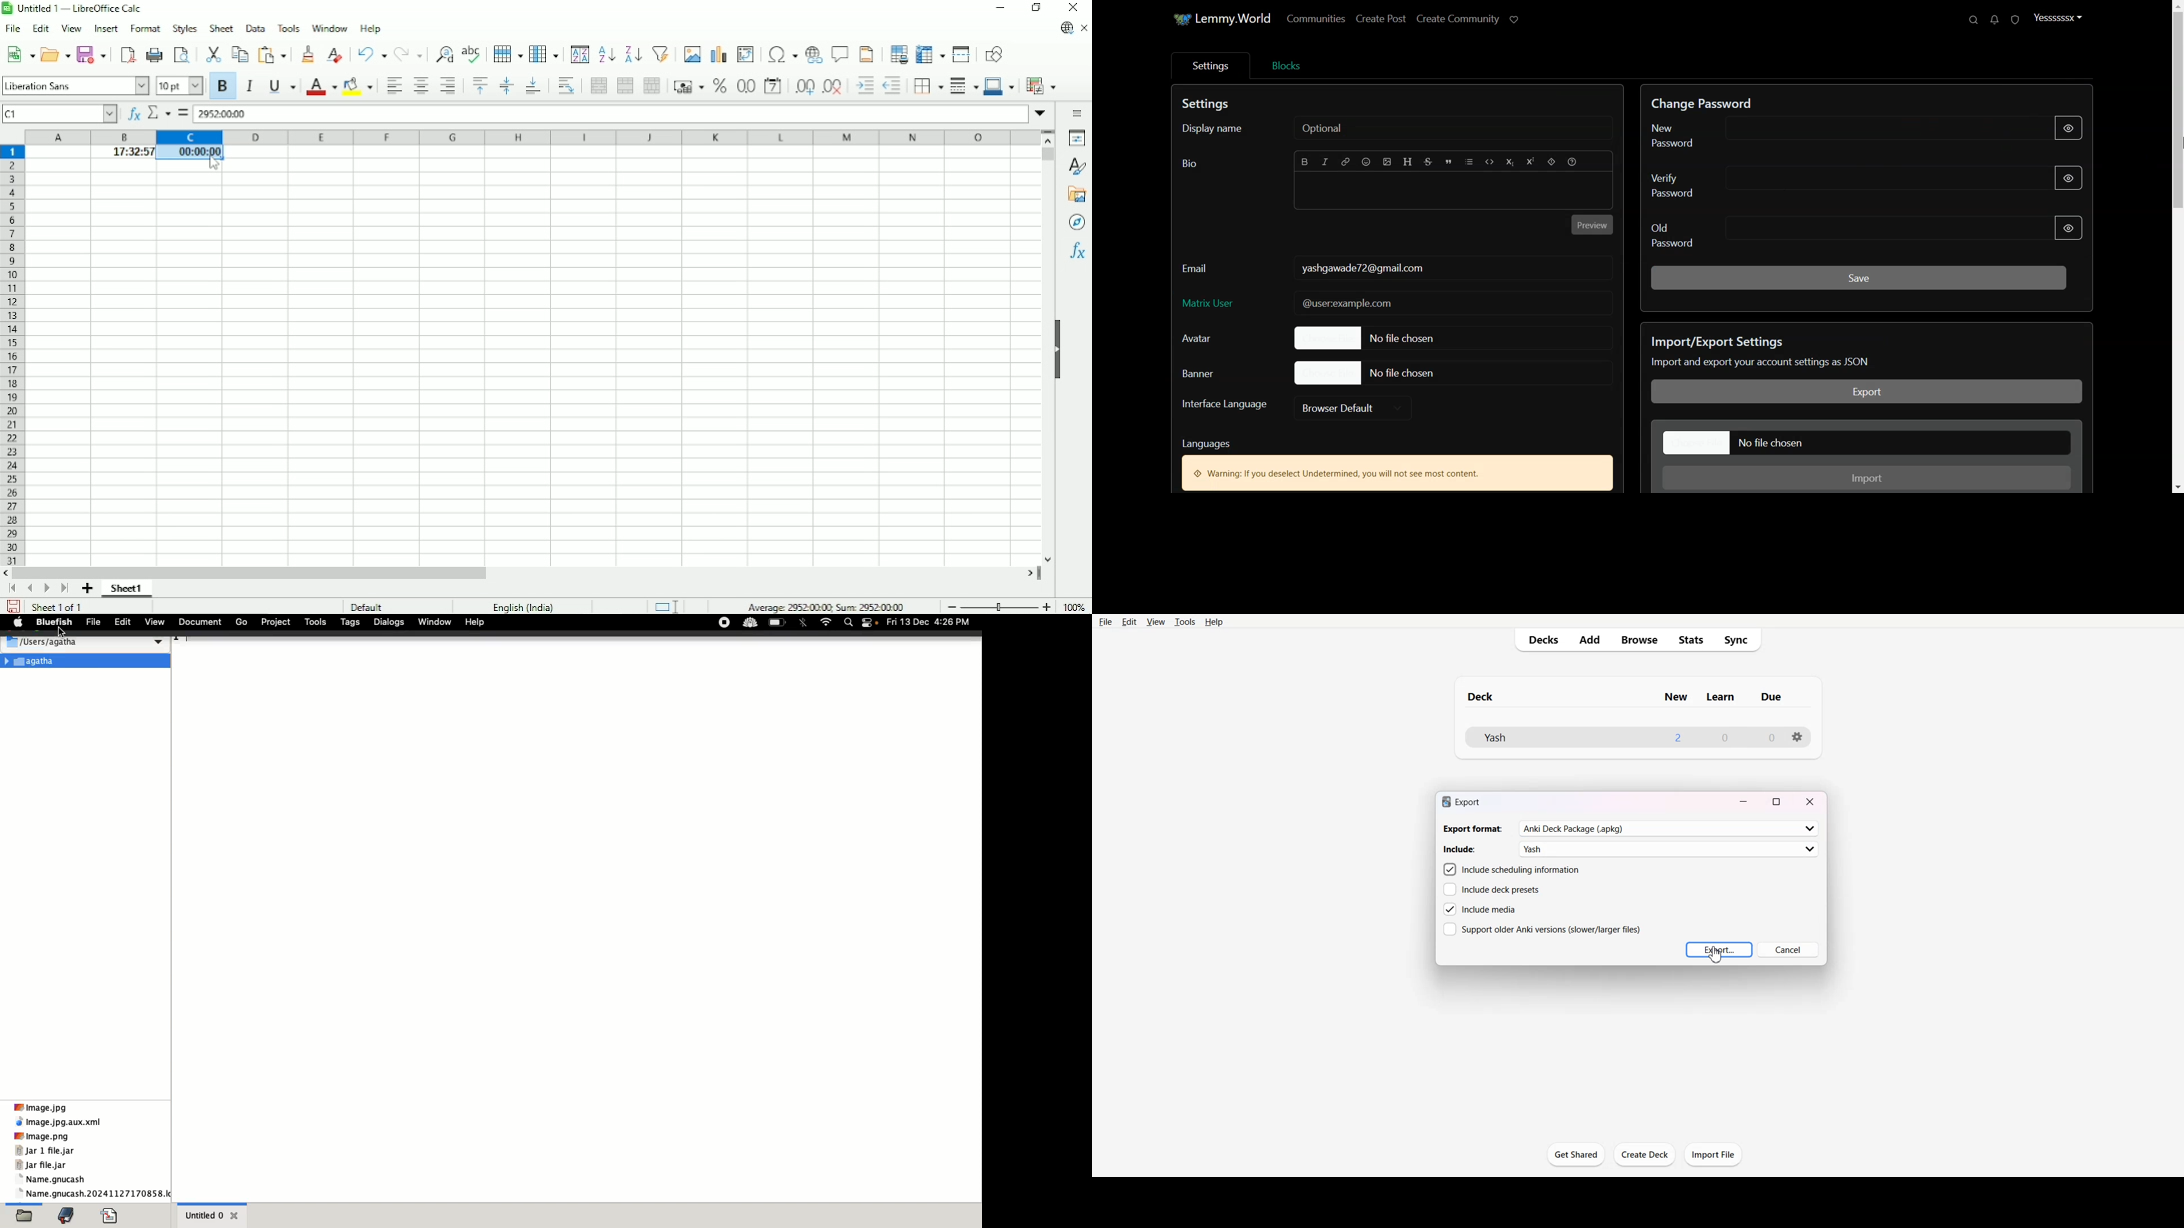  I want to click on Cursor, so click(1715, 955).